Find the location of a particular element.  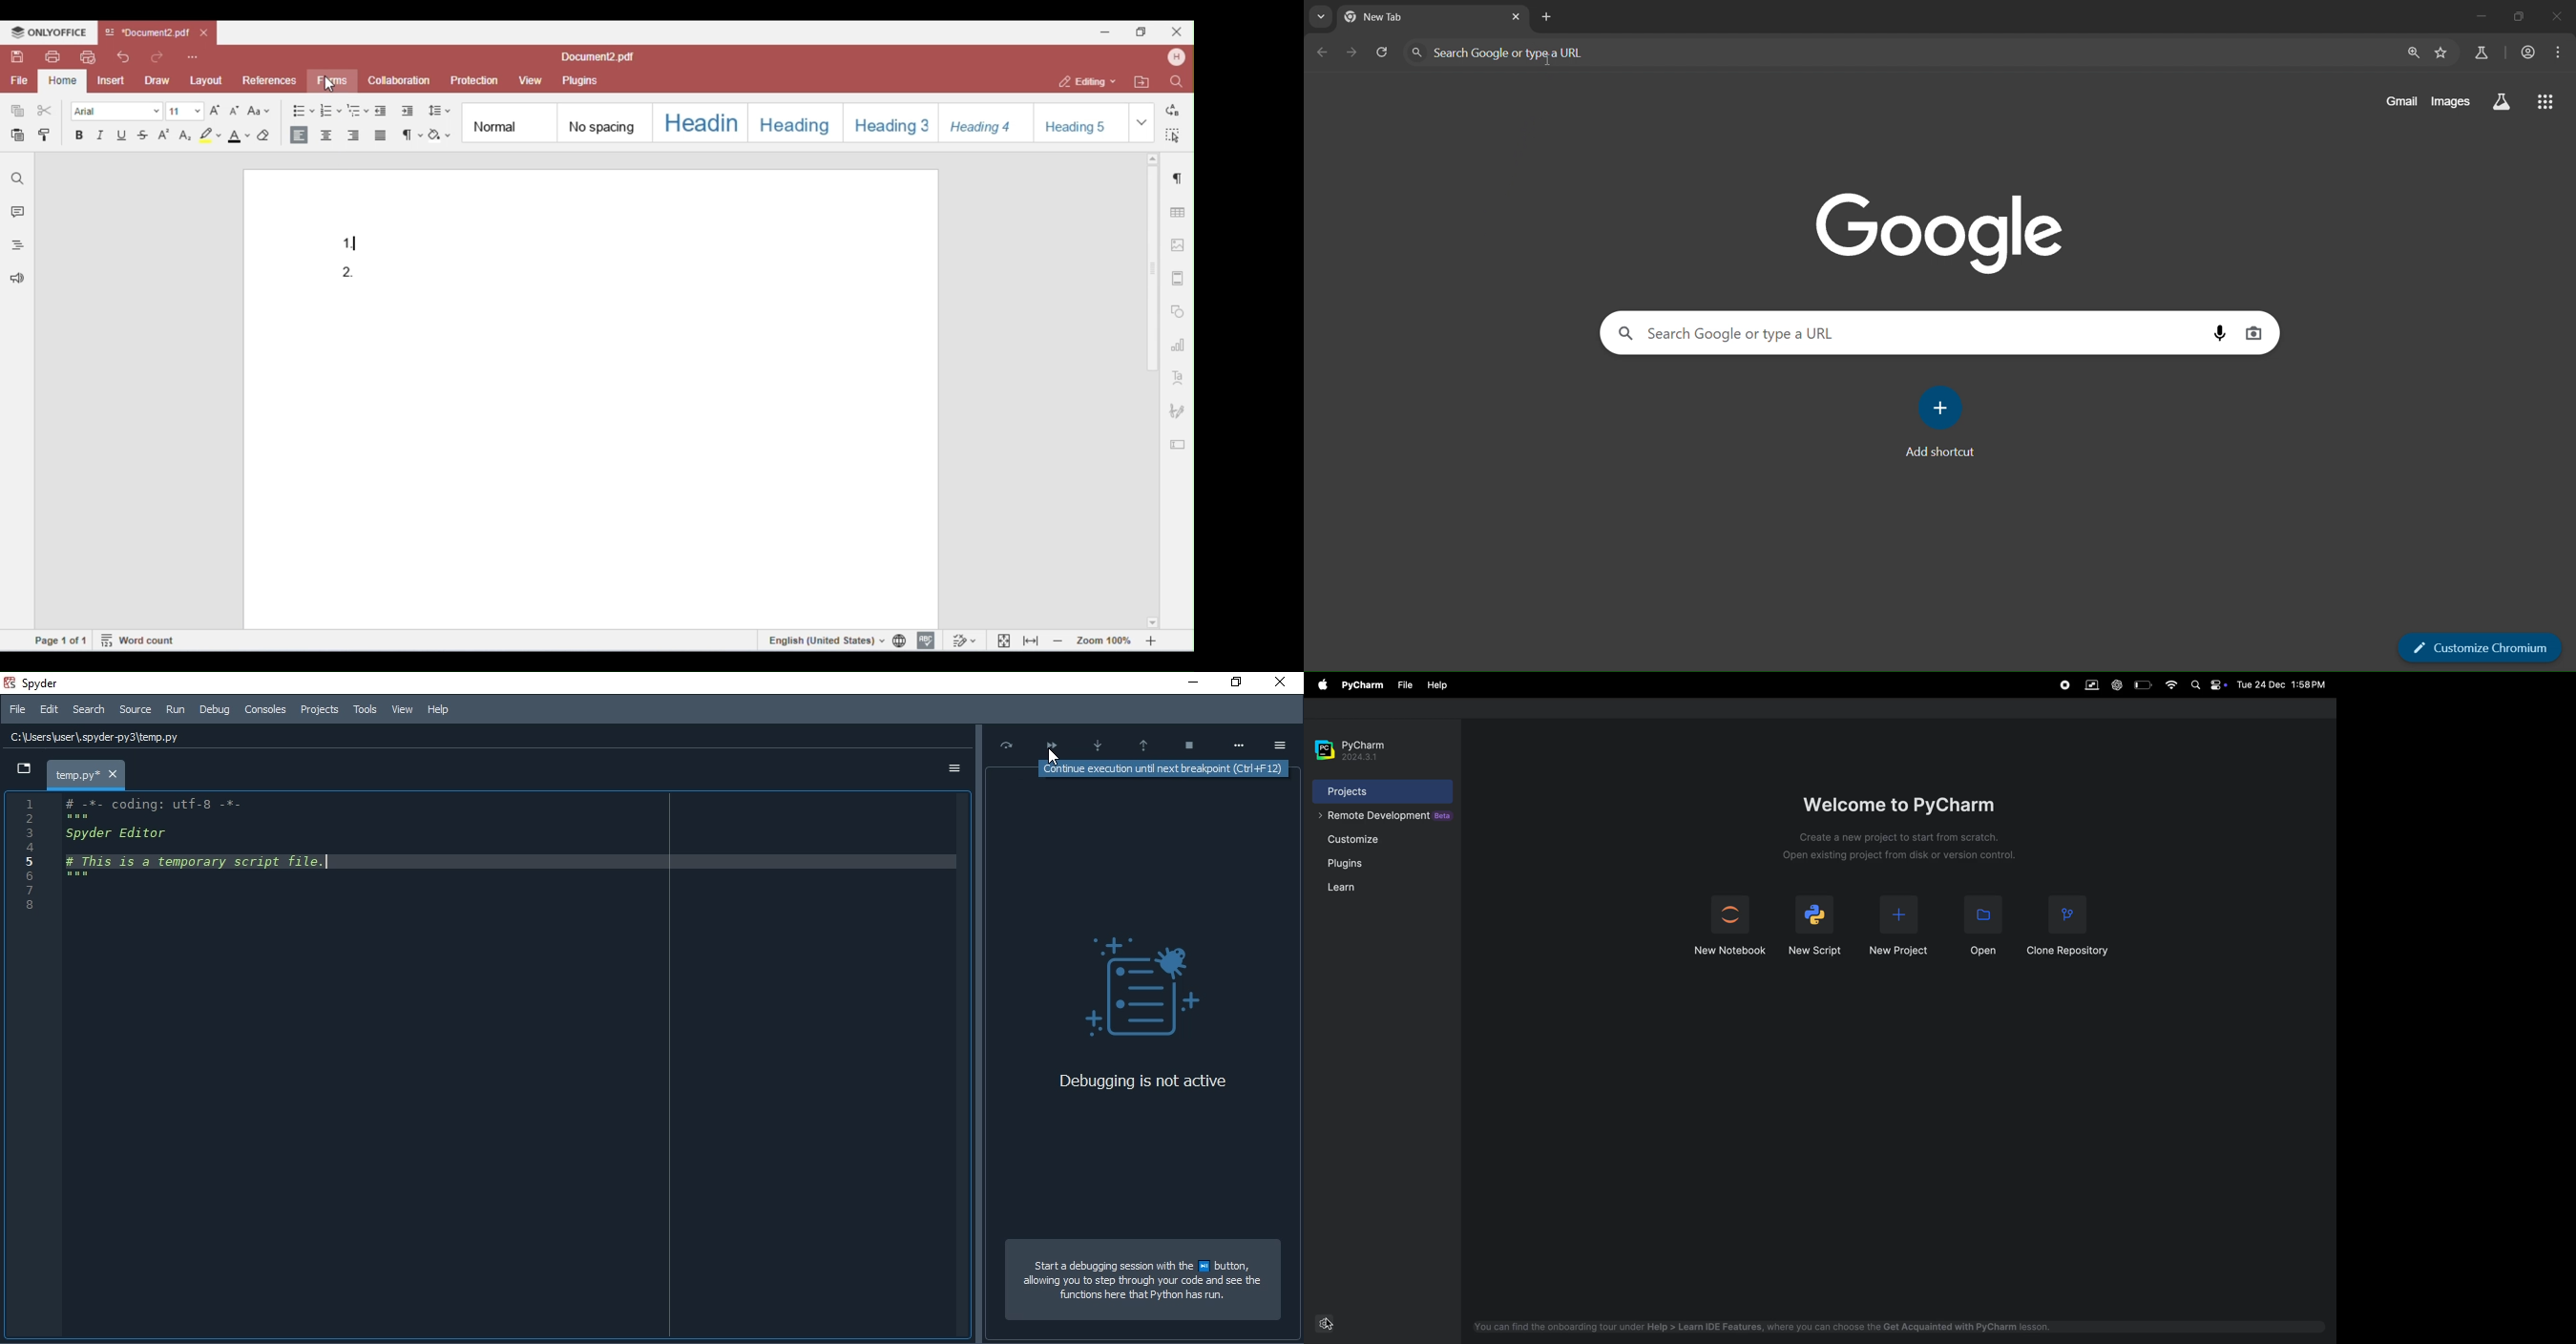

menu is located at coordinates (2557, 52).